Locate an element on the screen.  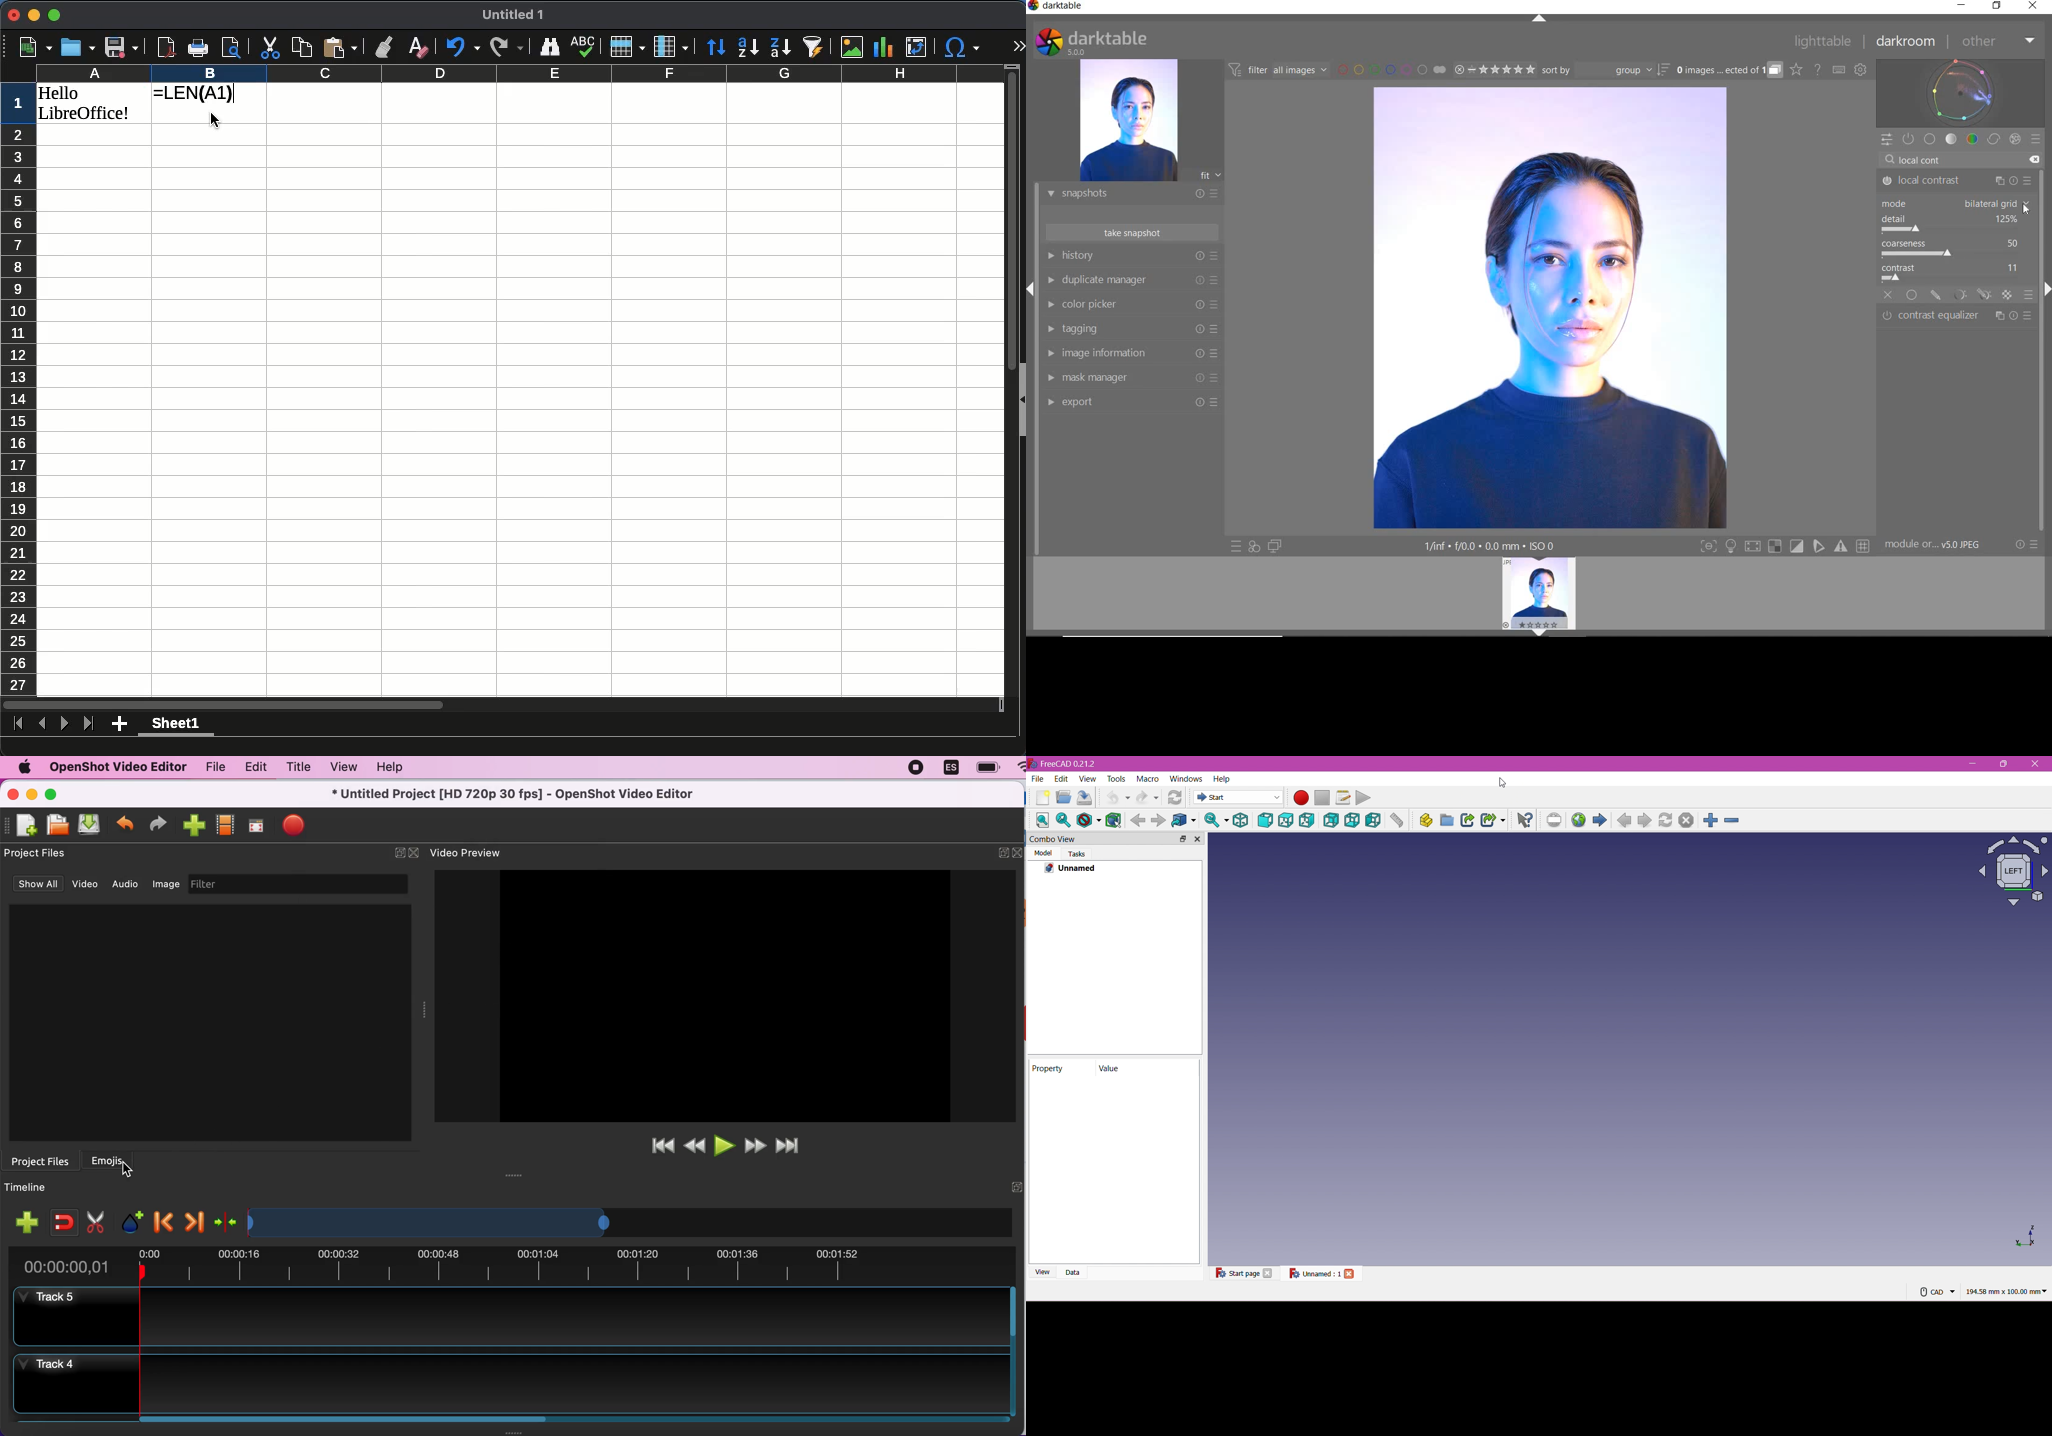
scroll is located at coordinates (1005, 381).